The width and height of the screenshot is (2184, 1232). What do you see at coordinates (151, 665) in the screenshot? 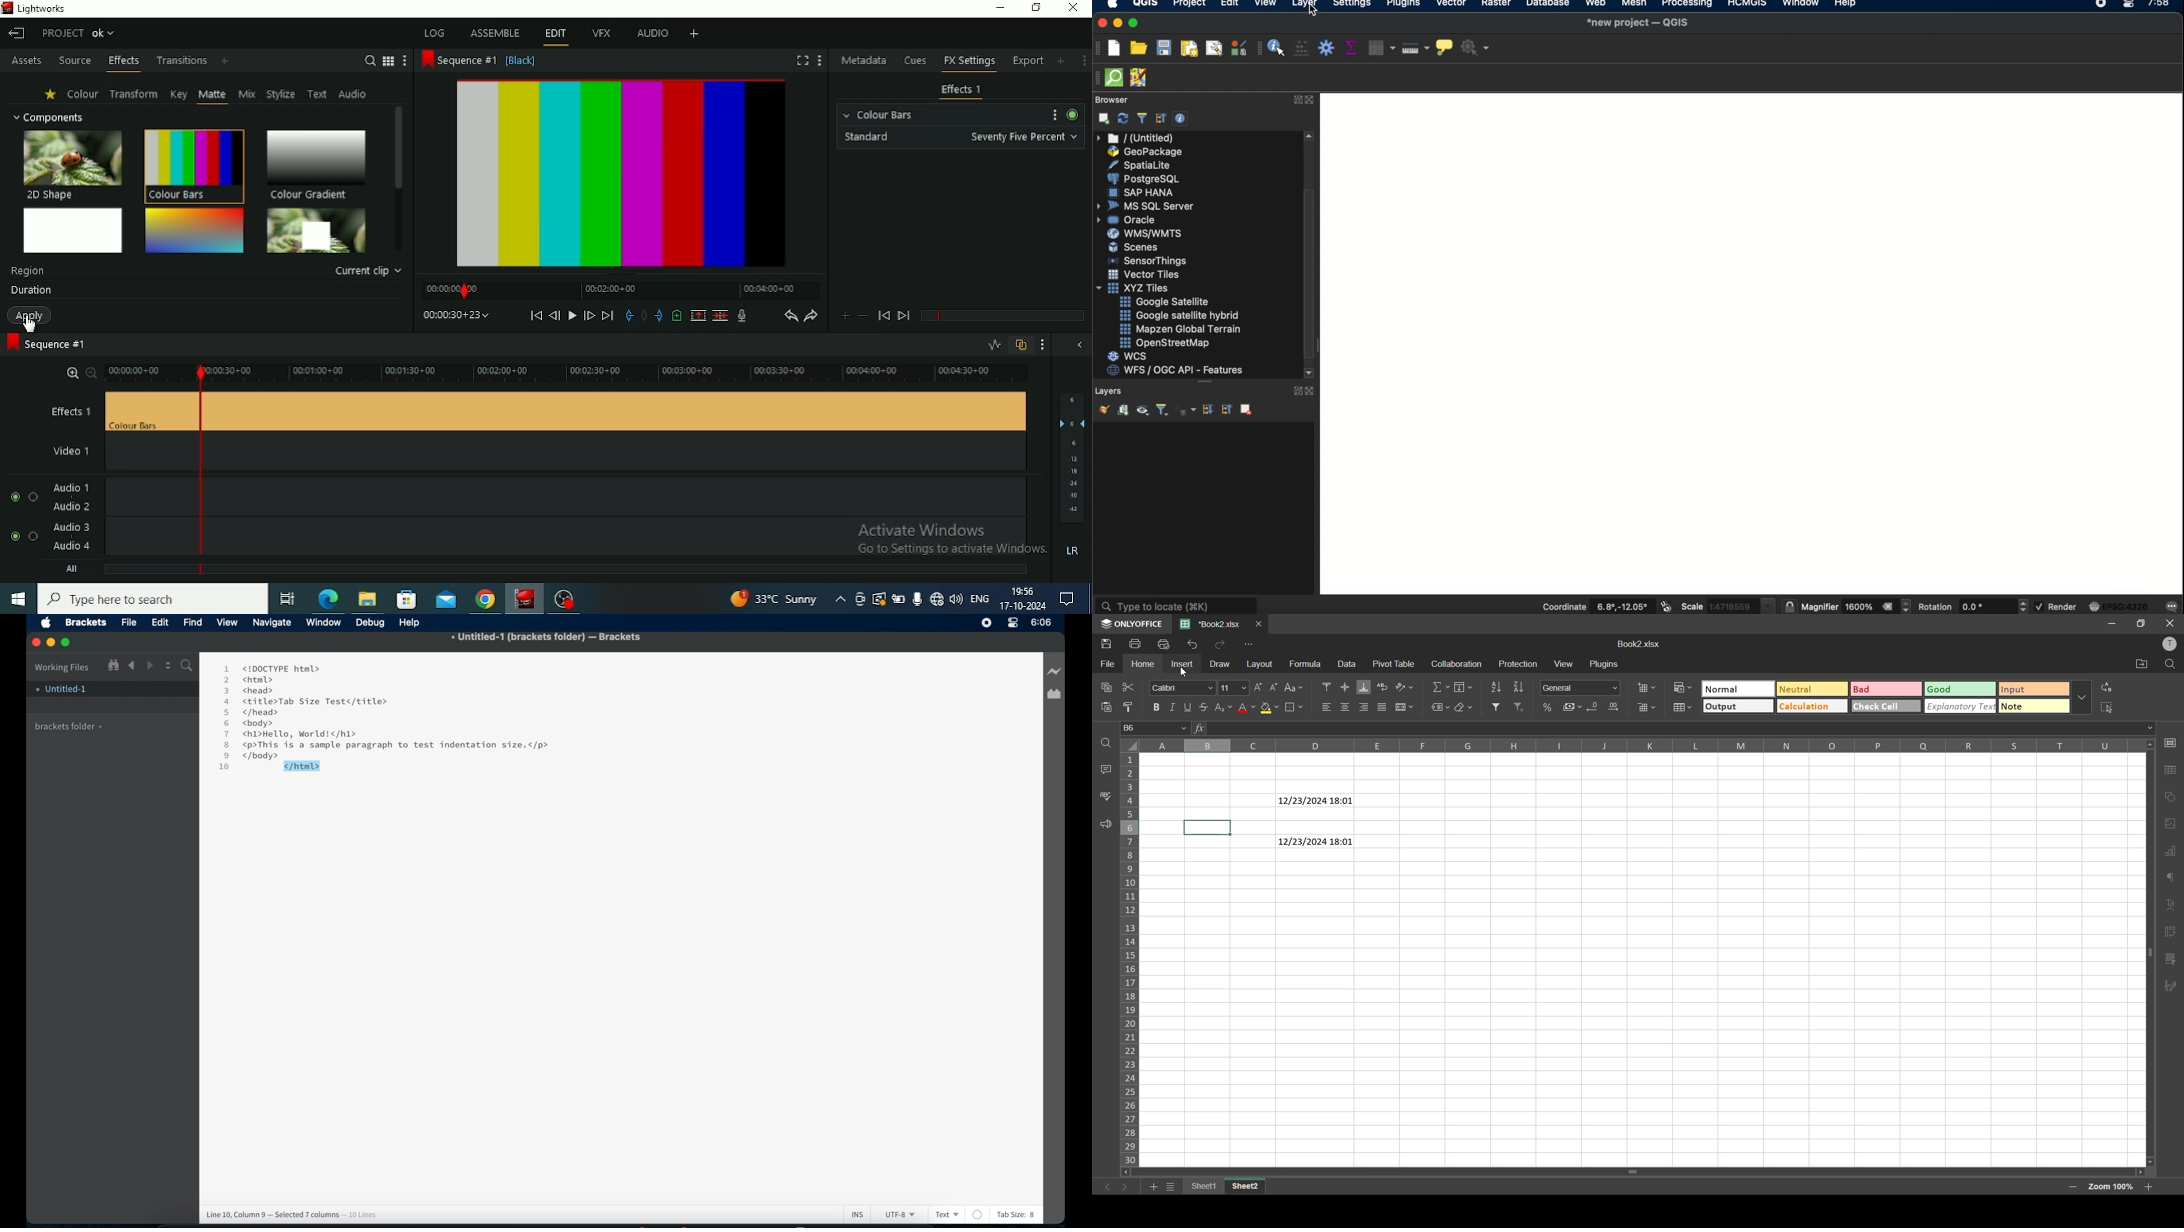
I see `Right` at bounding box center [151, 665].